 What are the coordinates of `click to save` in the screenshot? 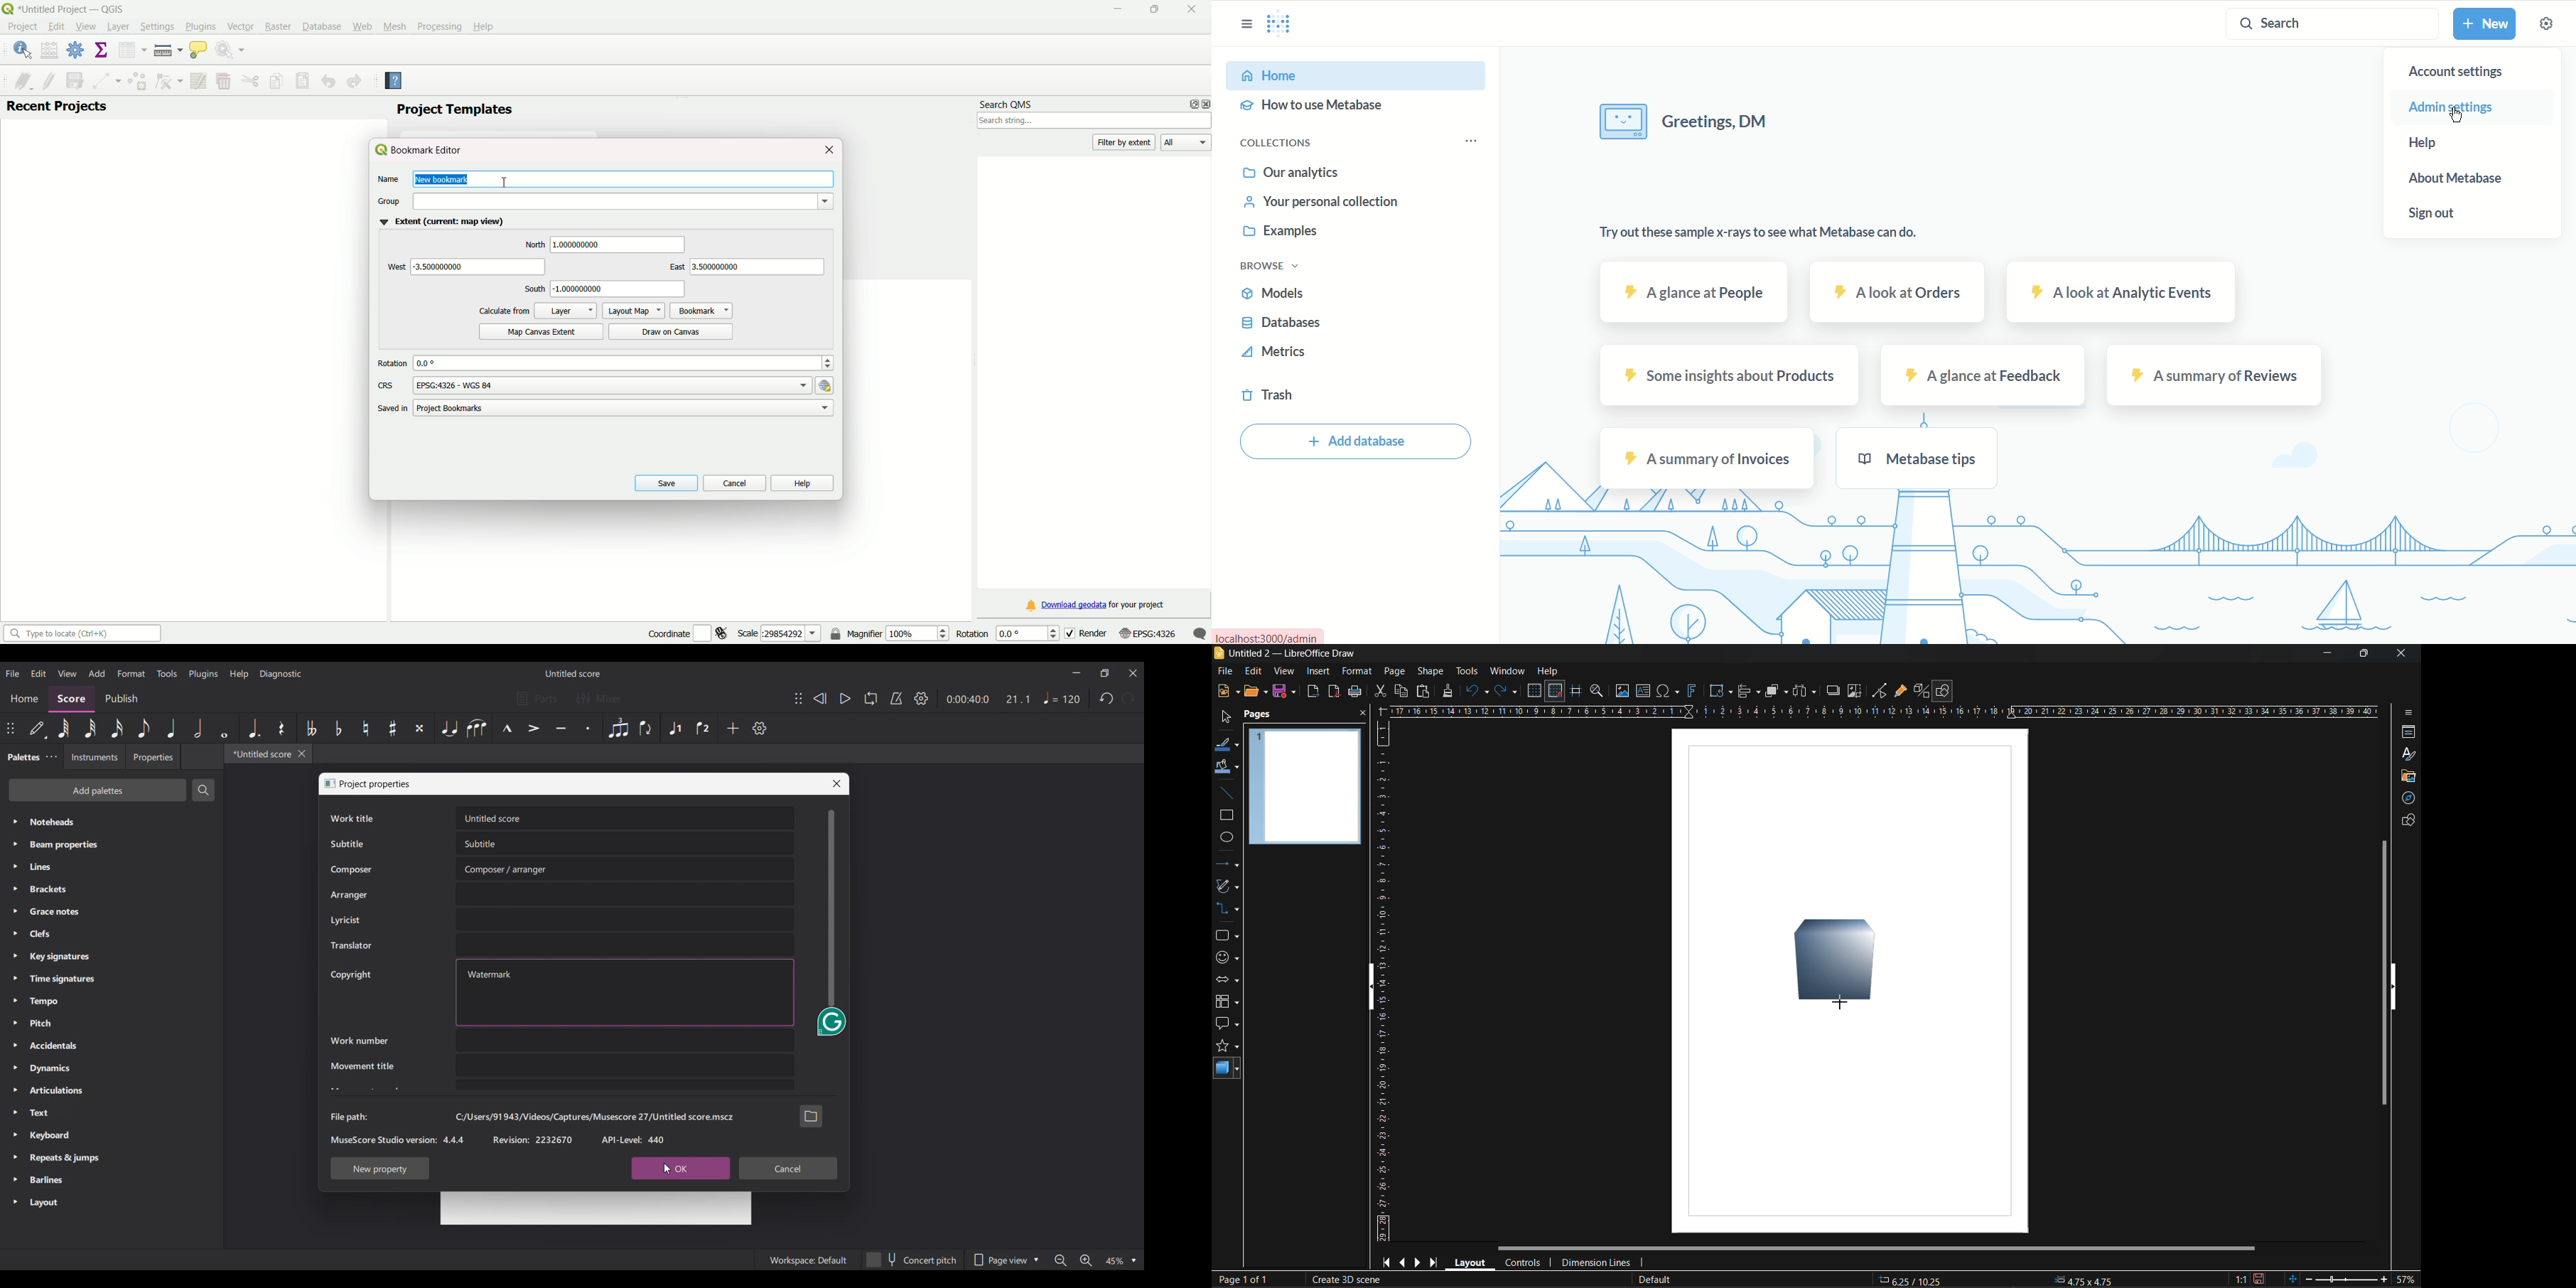 It's located at (2259, 1278).